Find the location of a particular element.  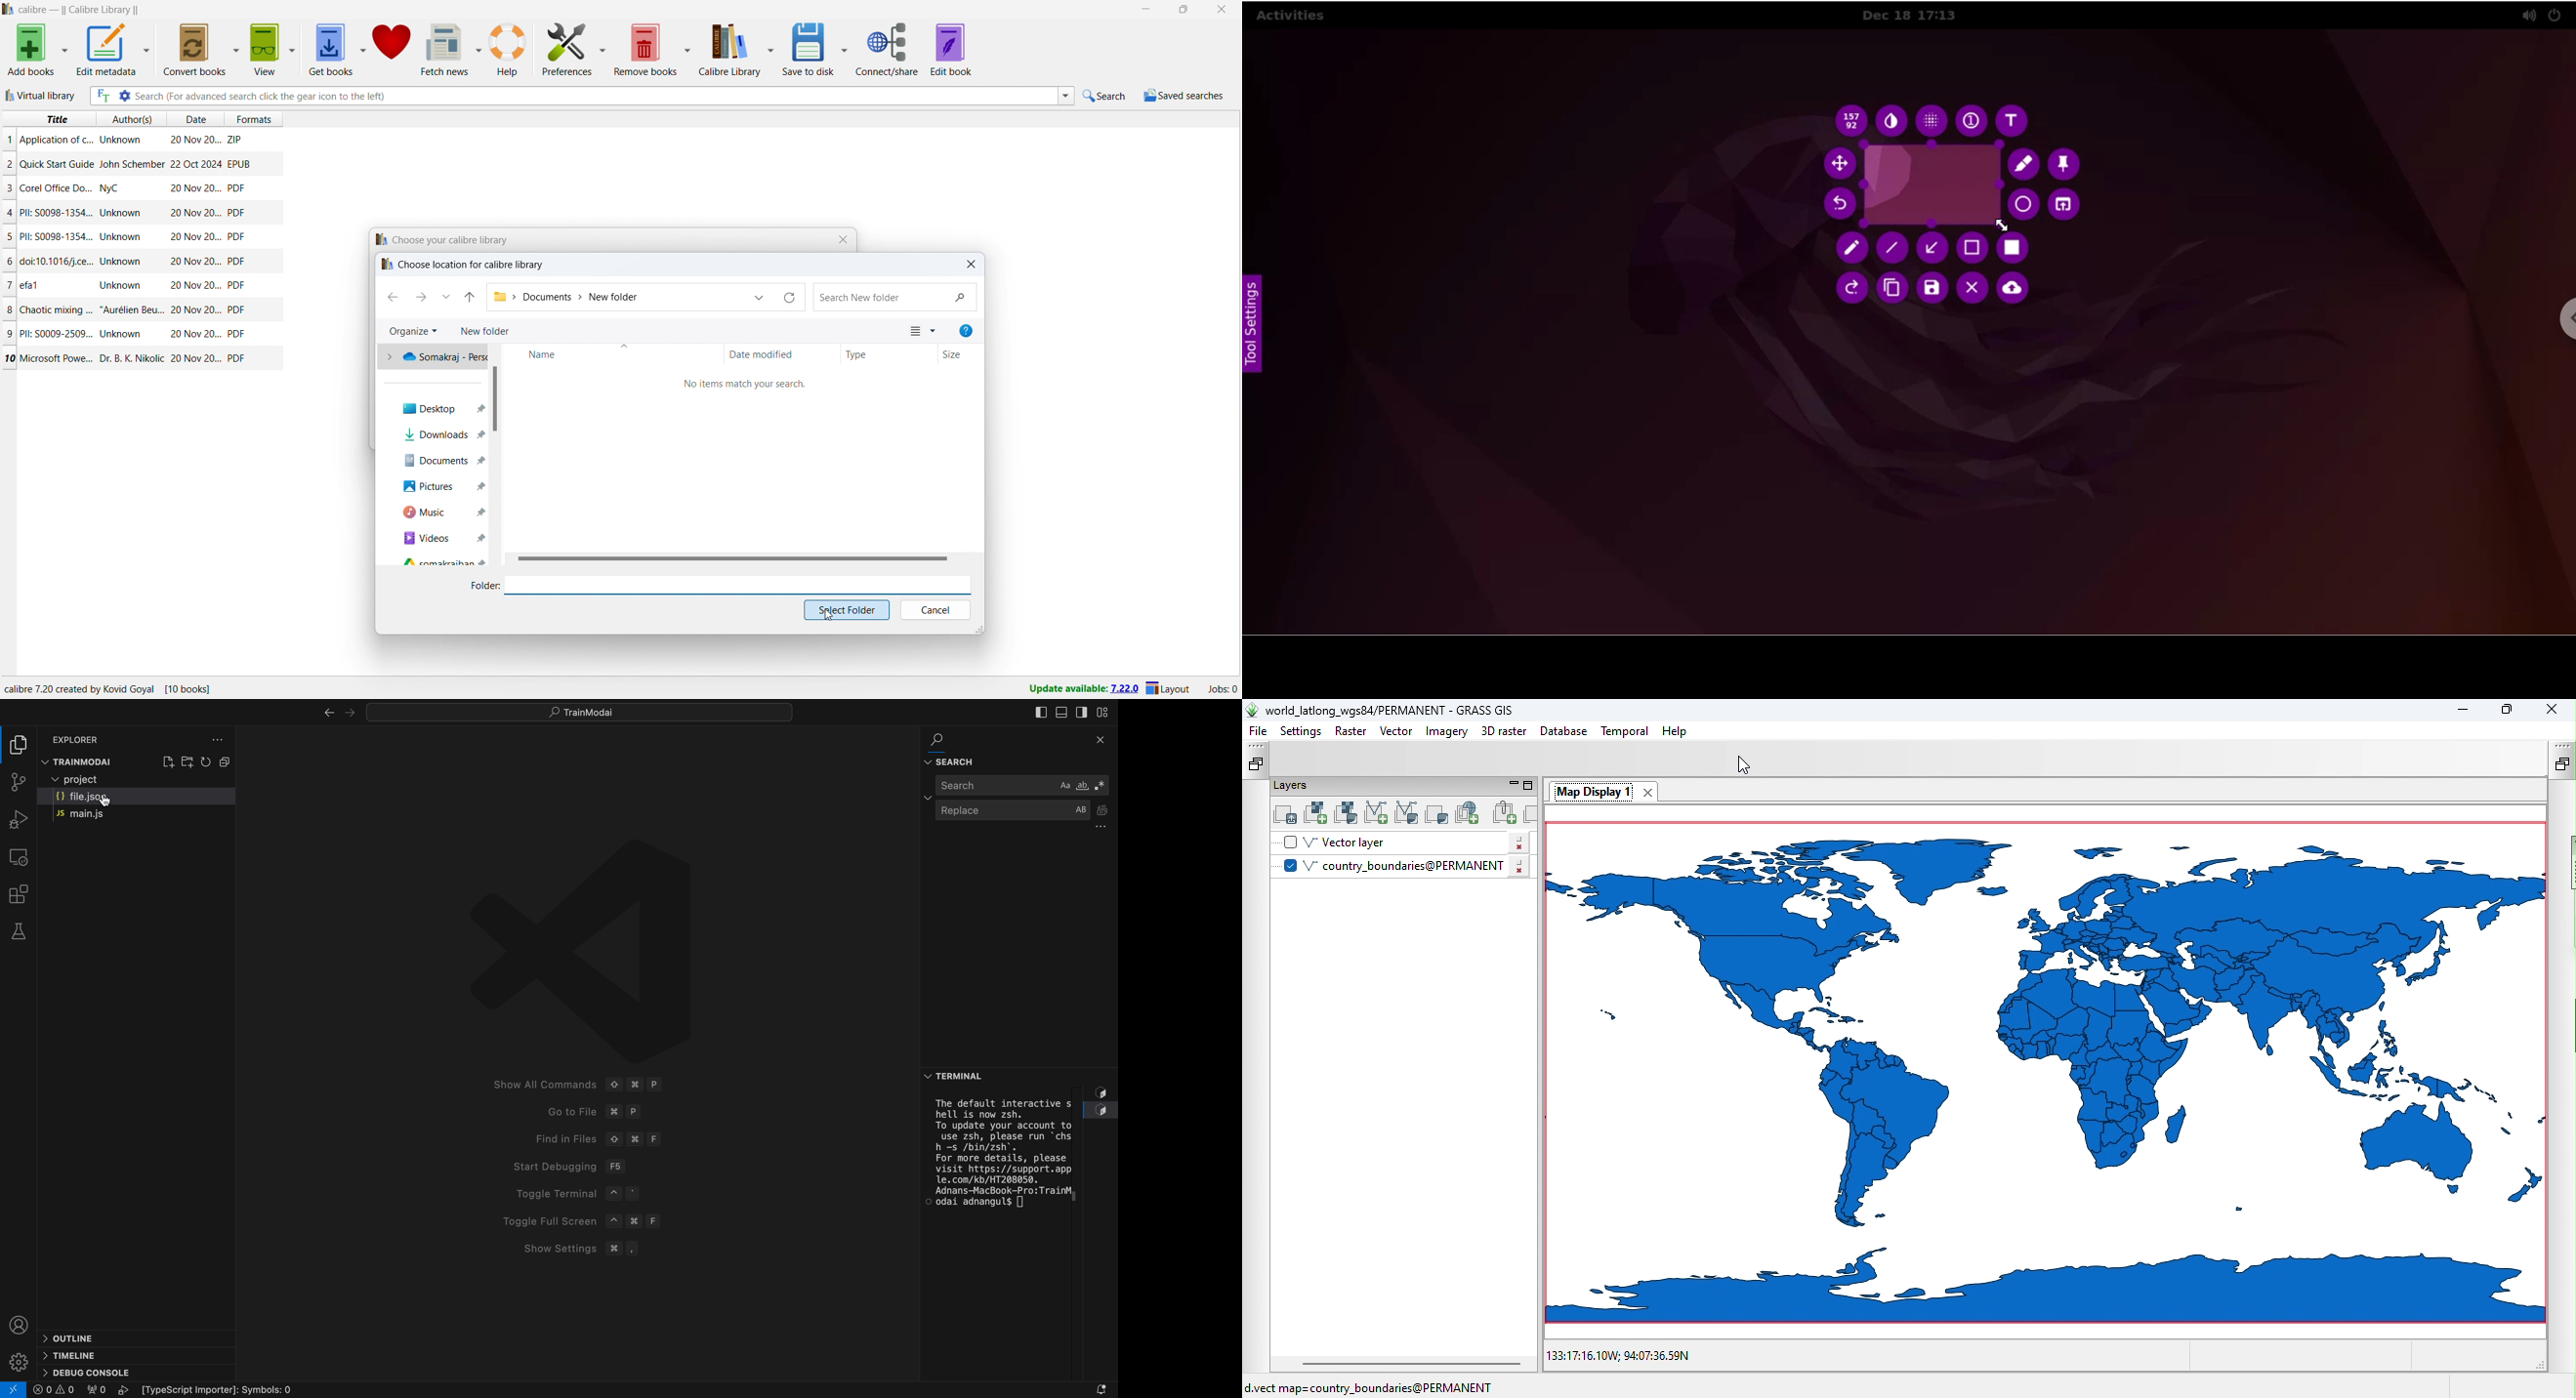

PDF is located at coordinates (236, 334).